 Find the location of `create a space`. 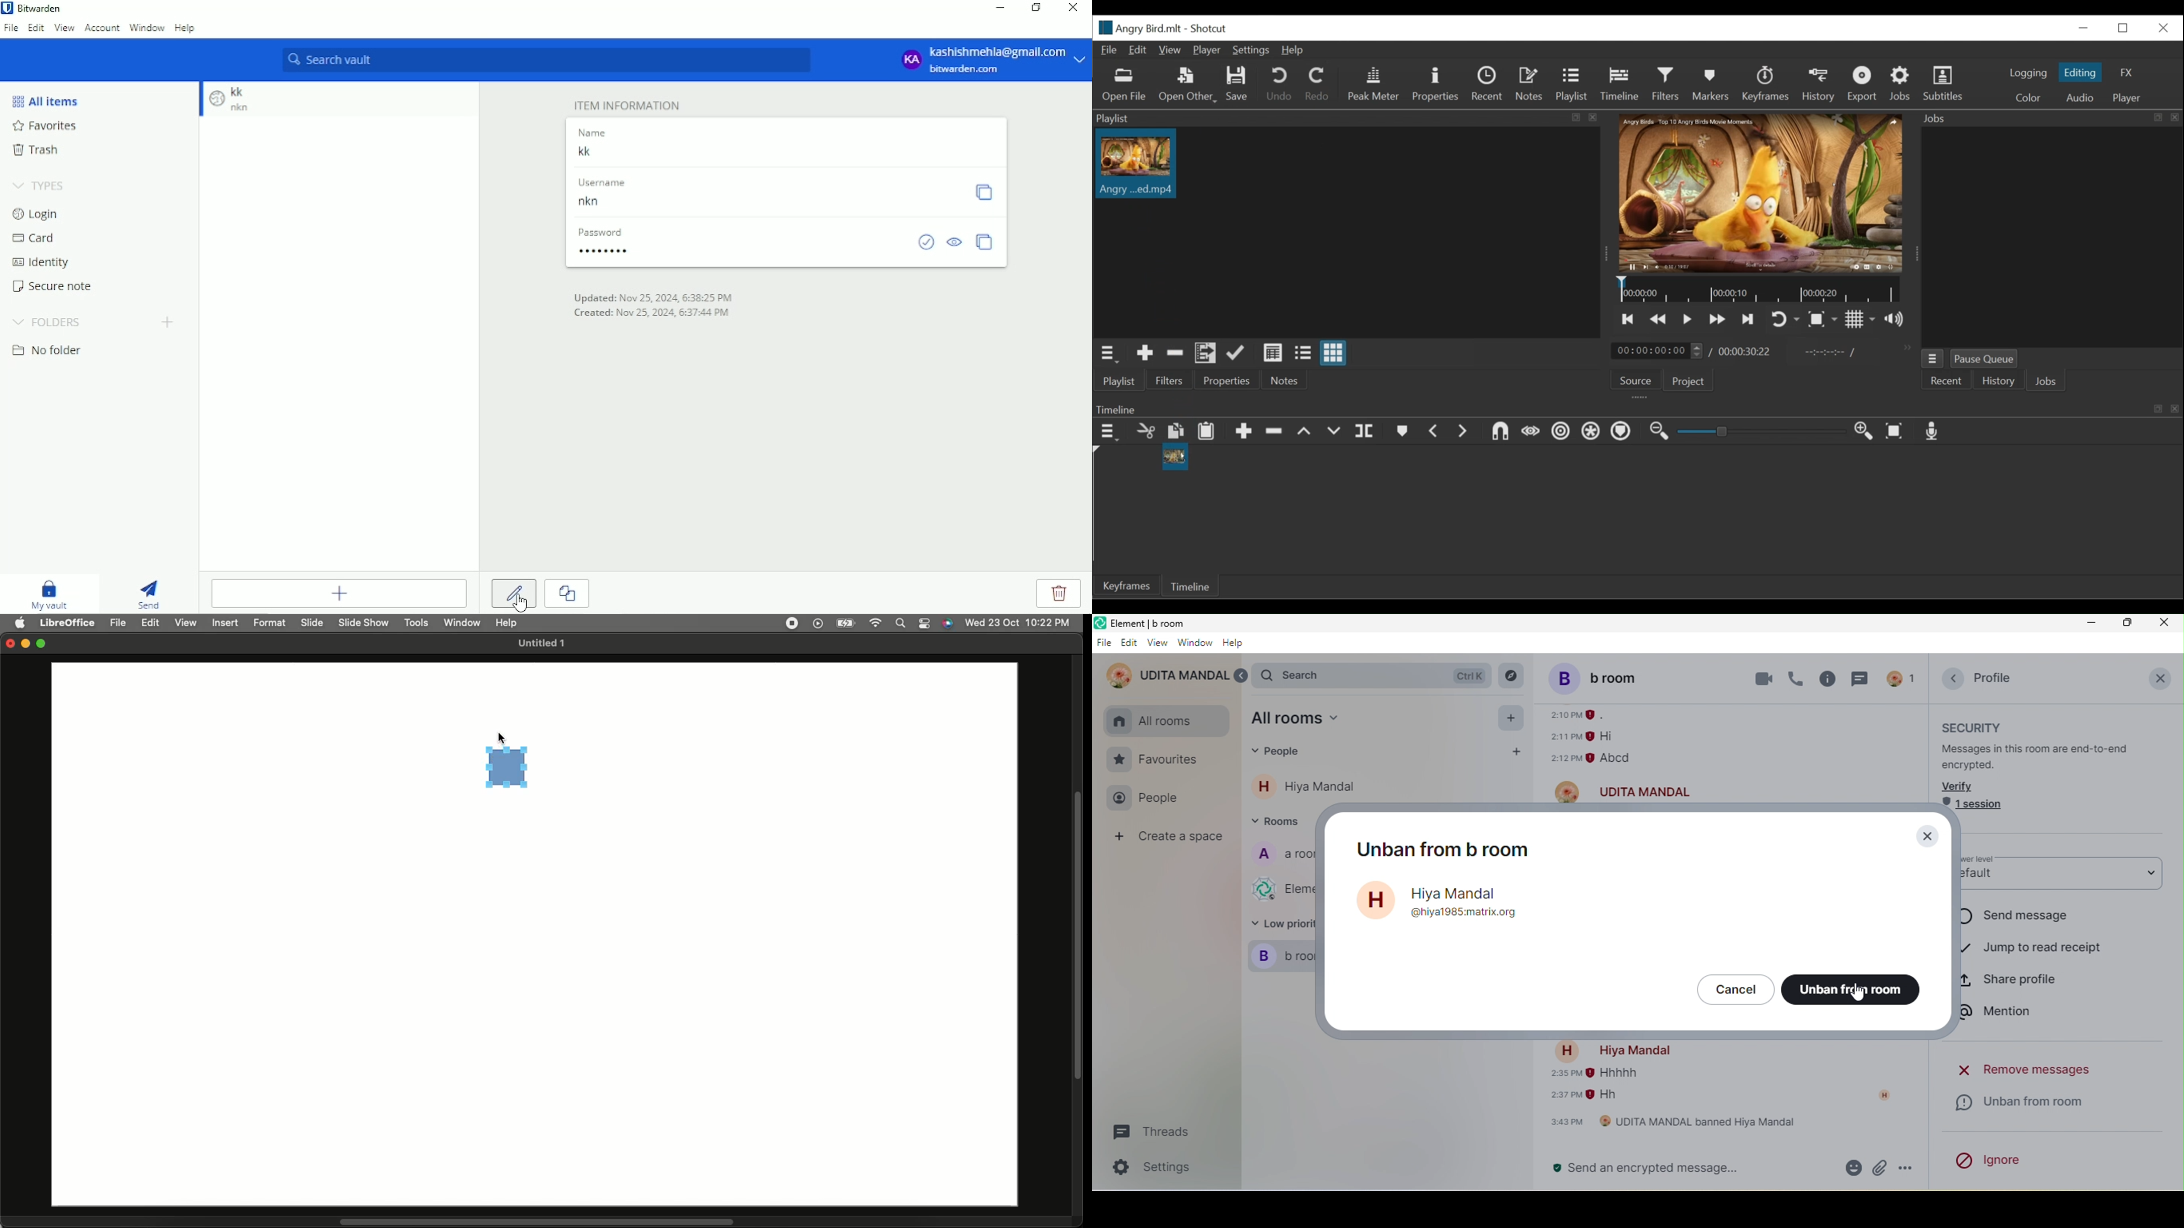

create a space is located at coordinates (1172, 839).